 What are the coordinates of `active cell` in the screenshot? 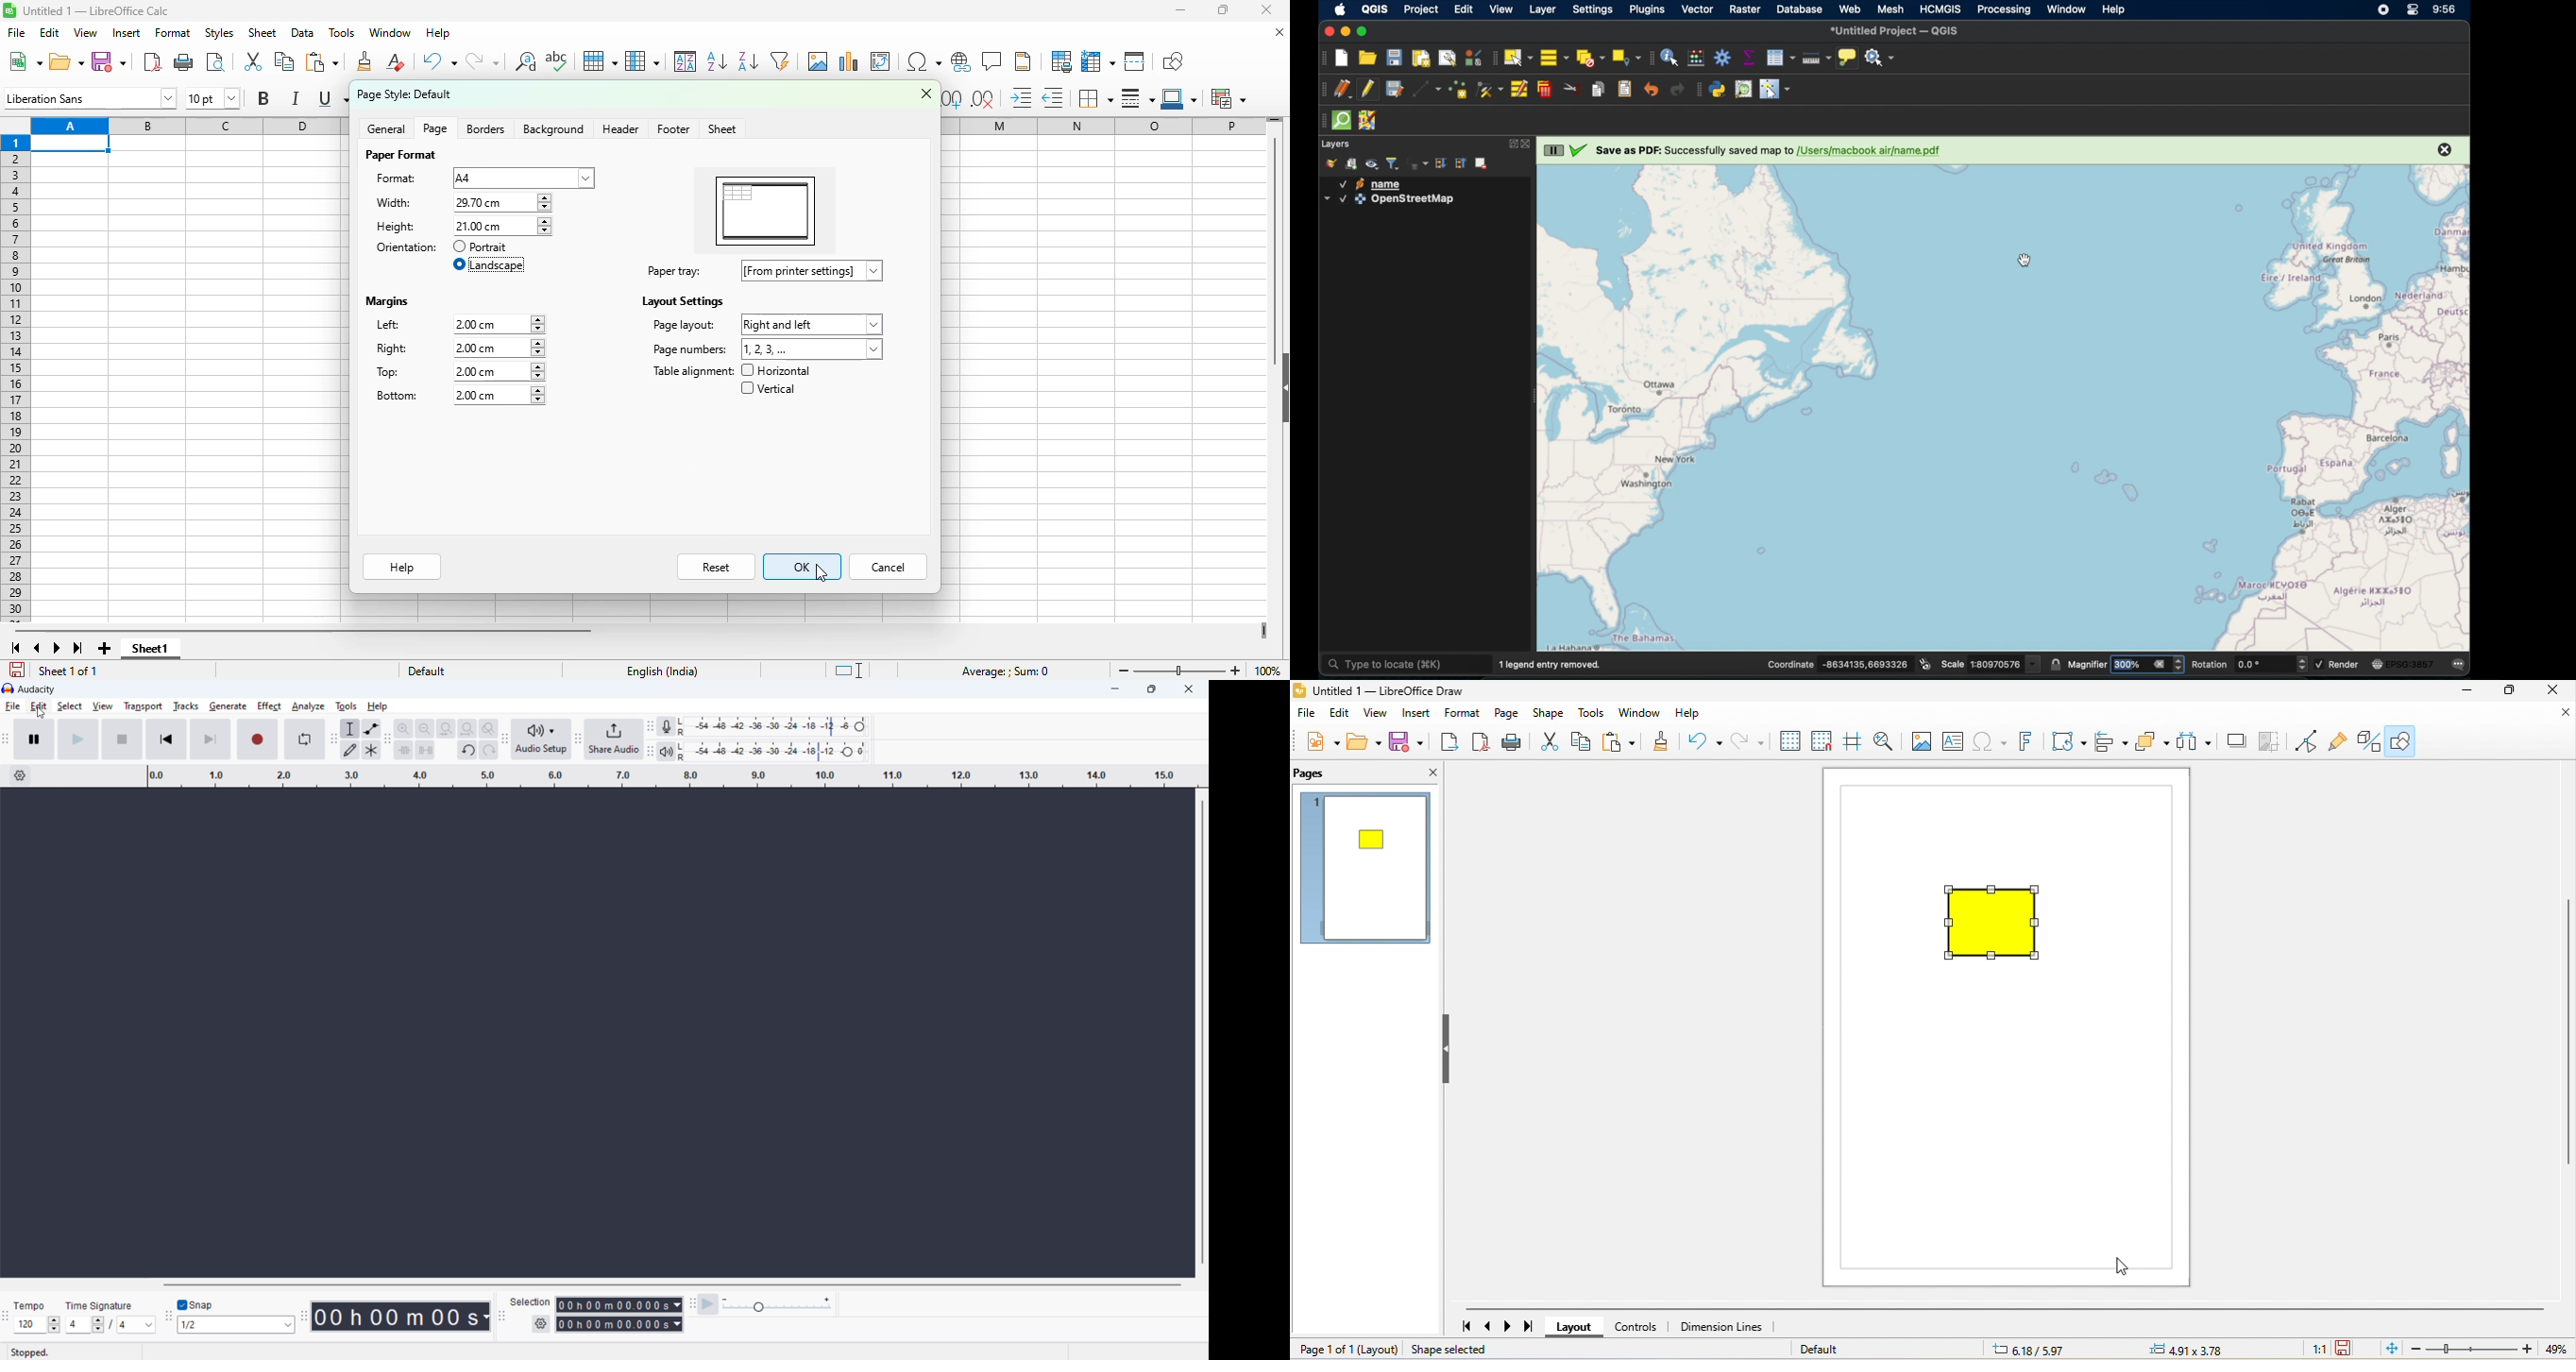 It's located at (71, 144).